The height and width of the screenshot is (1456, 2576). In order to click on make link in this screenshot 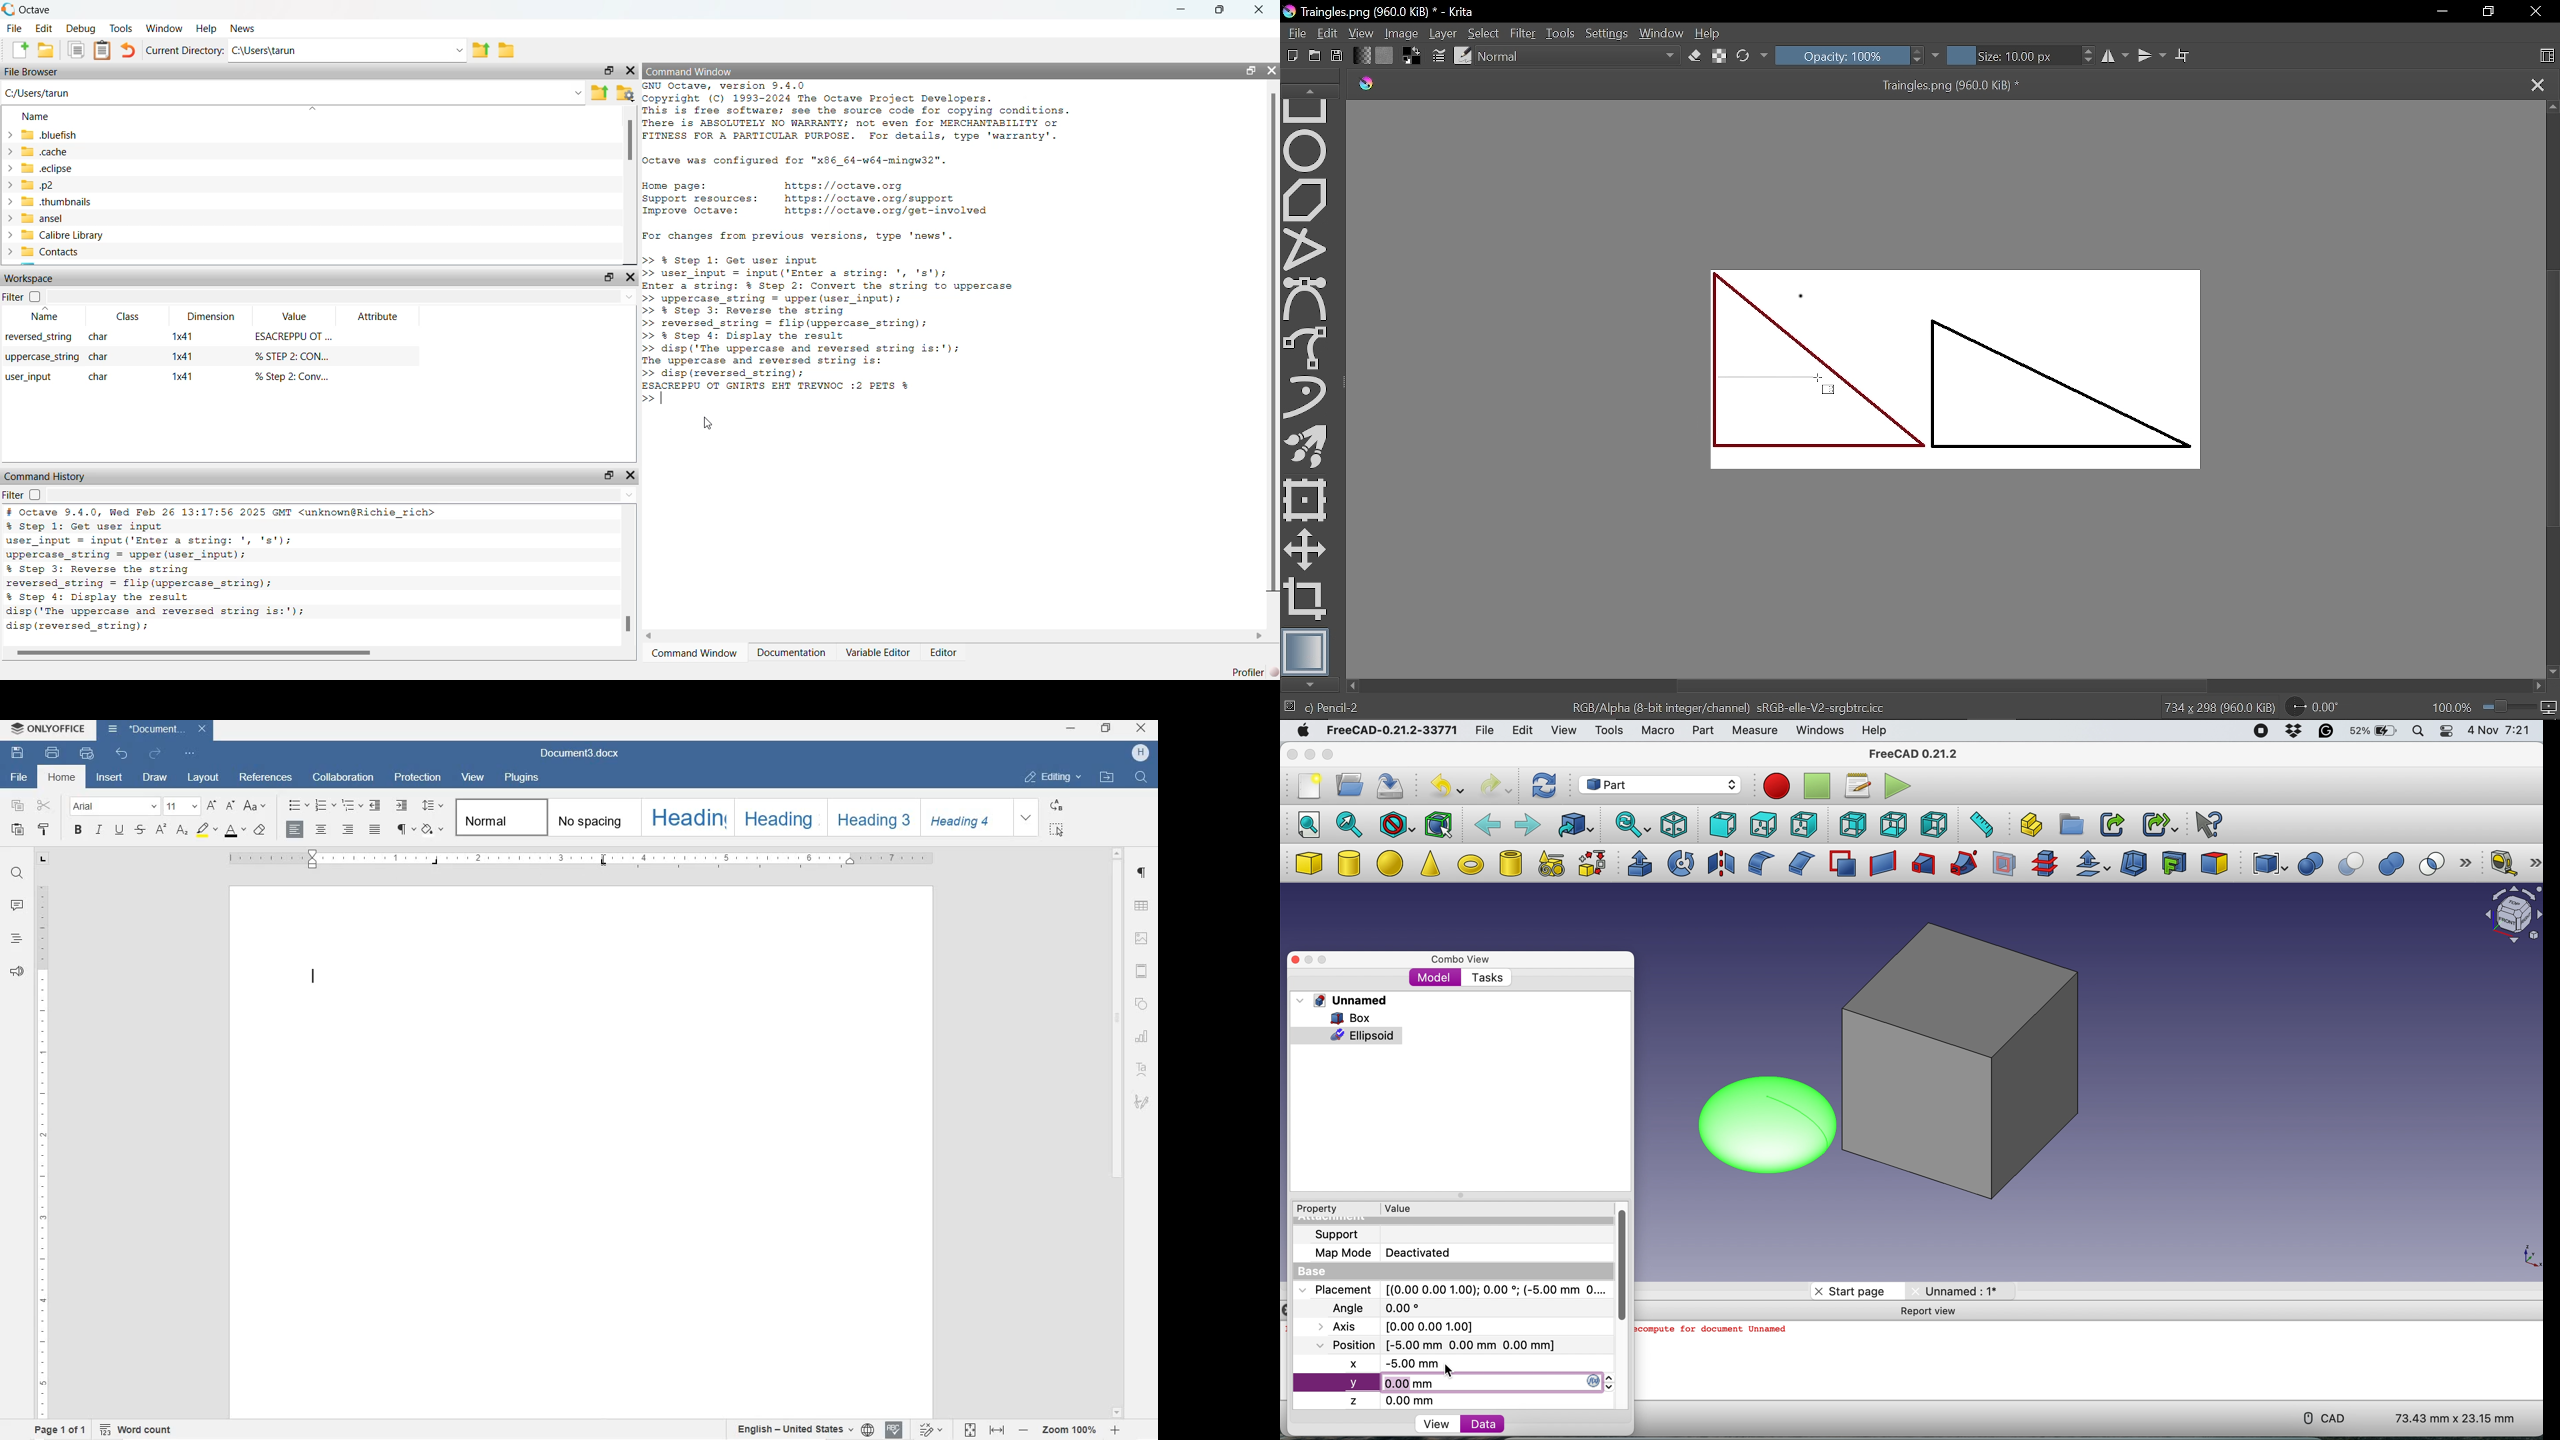, I will do `click(2111, 824)`.